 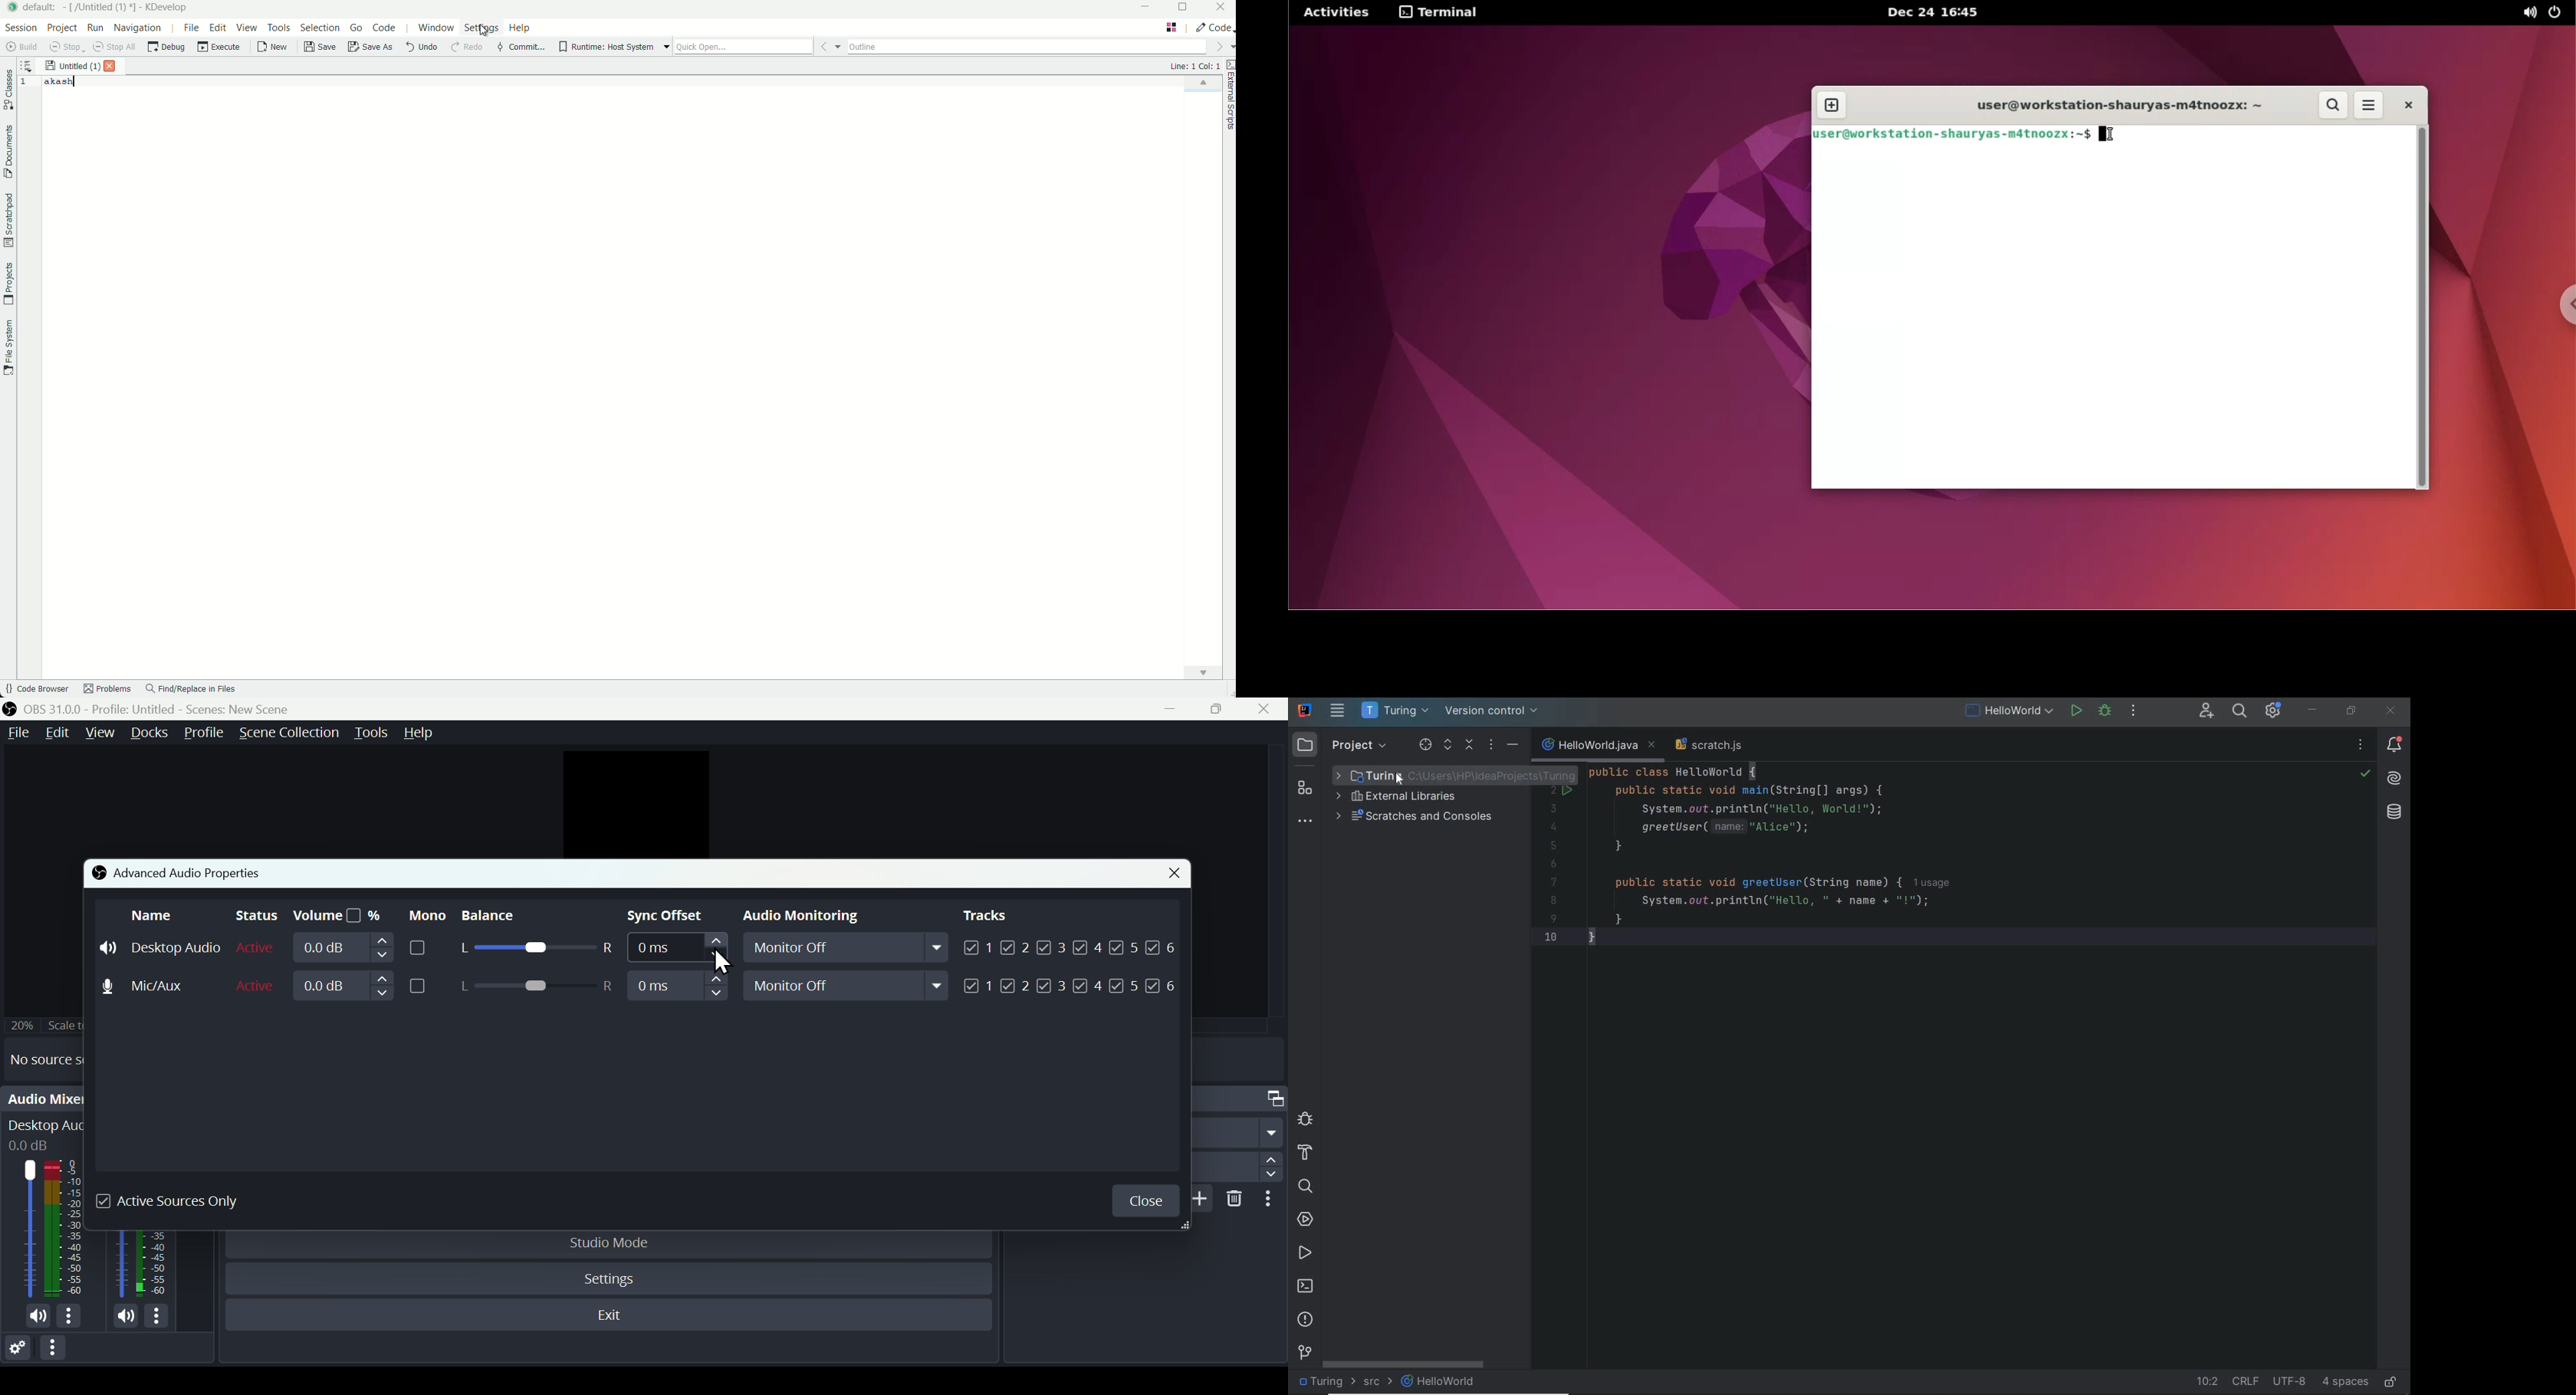 What do you see at coordinates (26, 83) in the screenshot?
I see `line number` at bounding box center [26, 83].